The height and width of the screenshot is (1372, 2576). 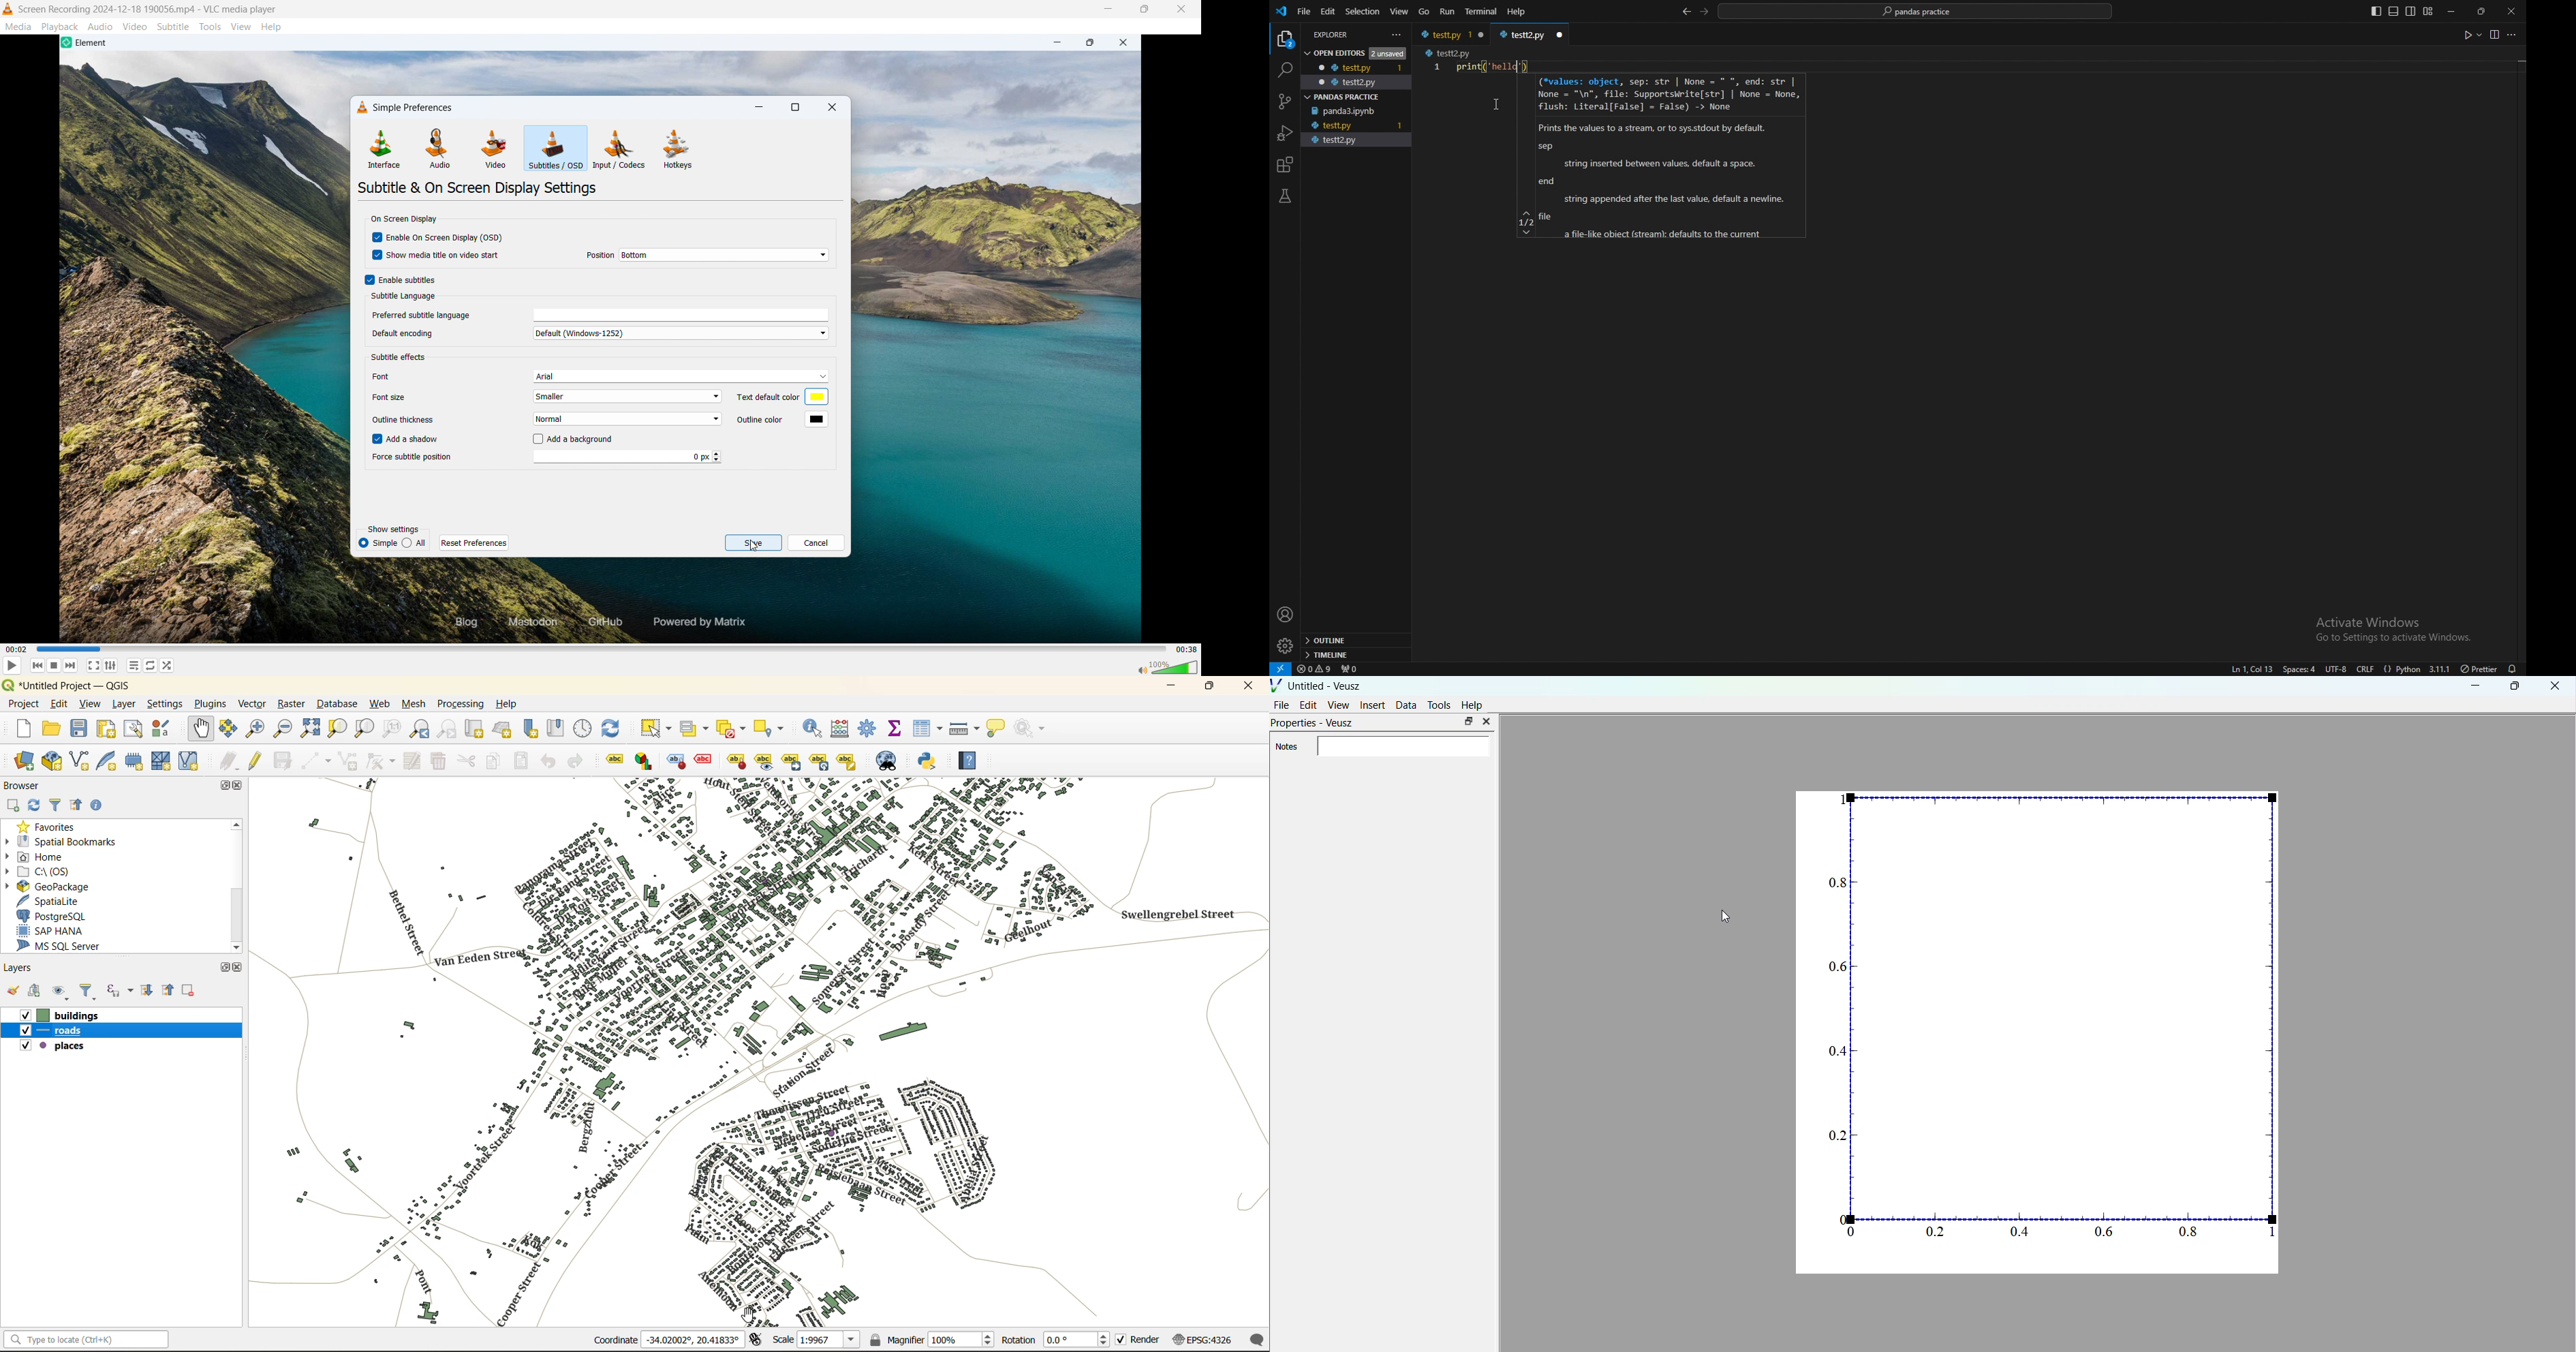 I want to click on close window, so click(x=1482, y=34).